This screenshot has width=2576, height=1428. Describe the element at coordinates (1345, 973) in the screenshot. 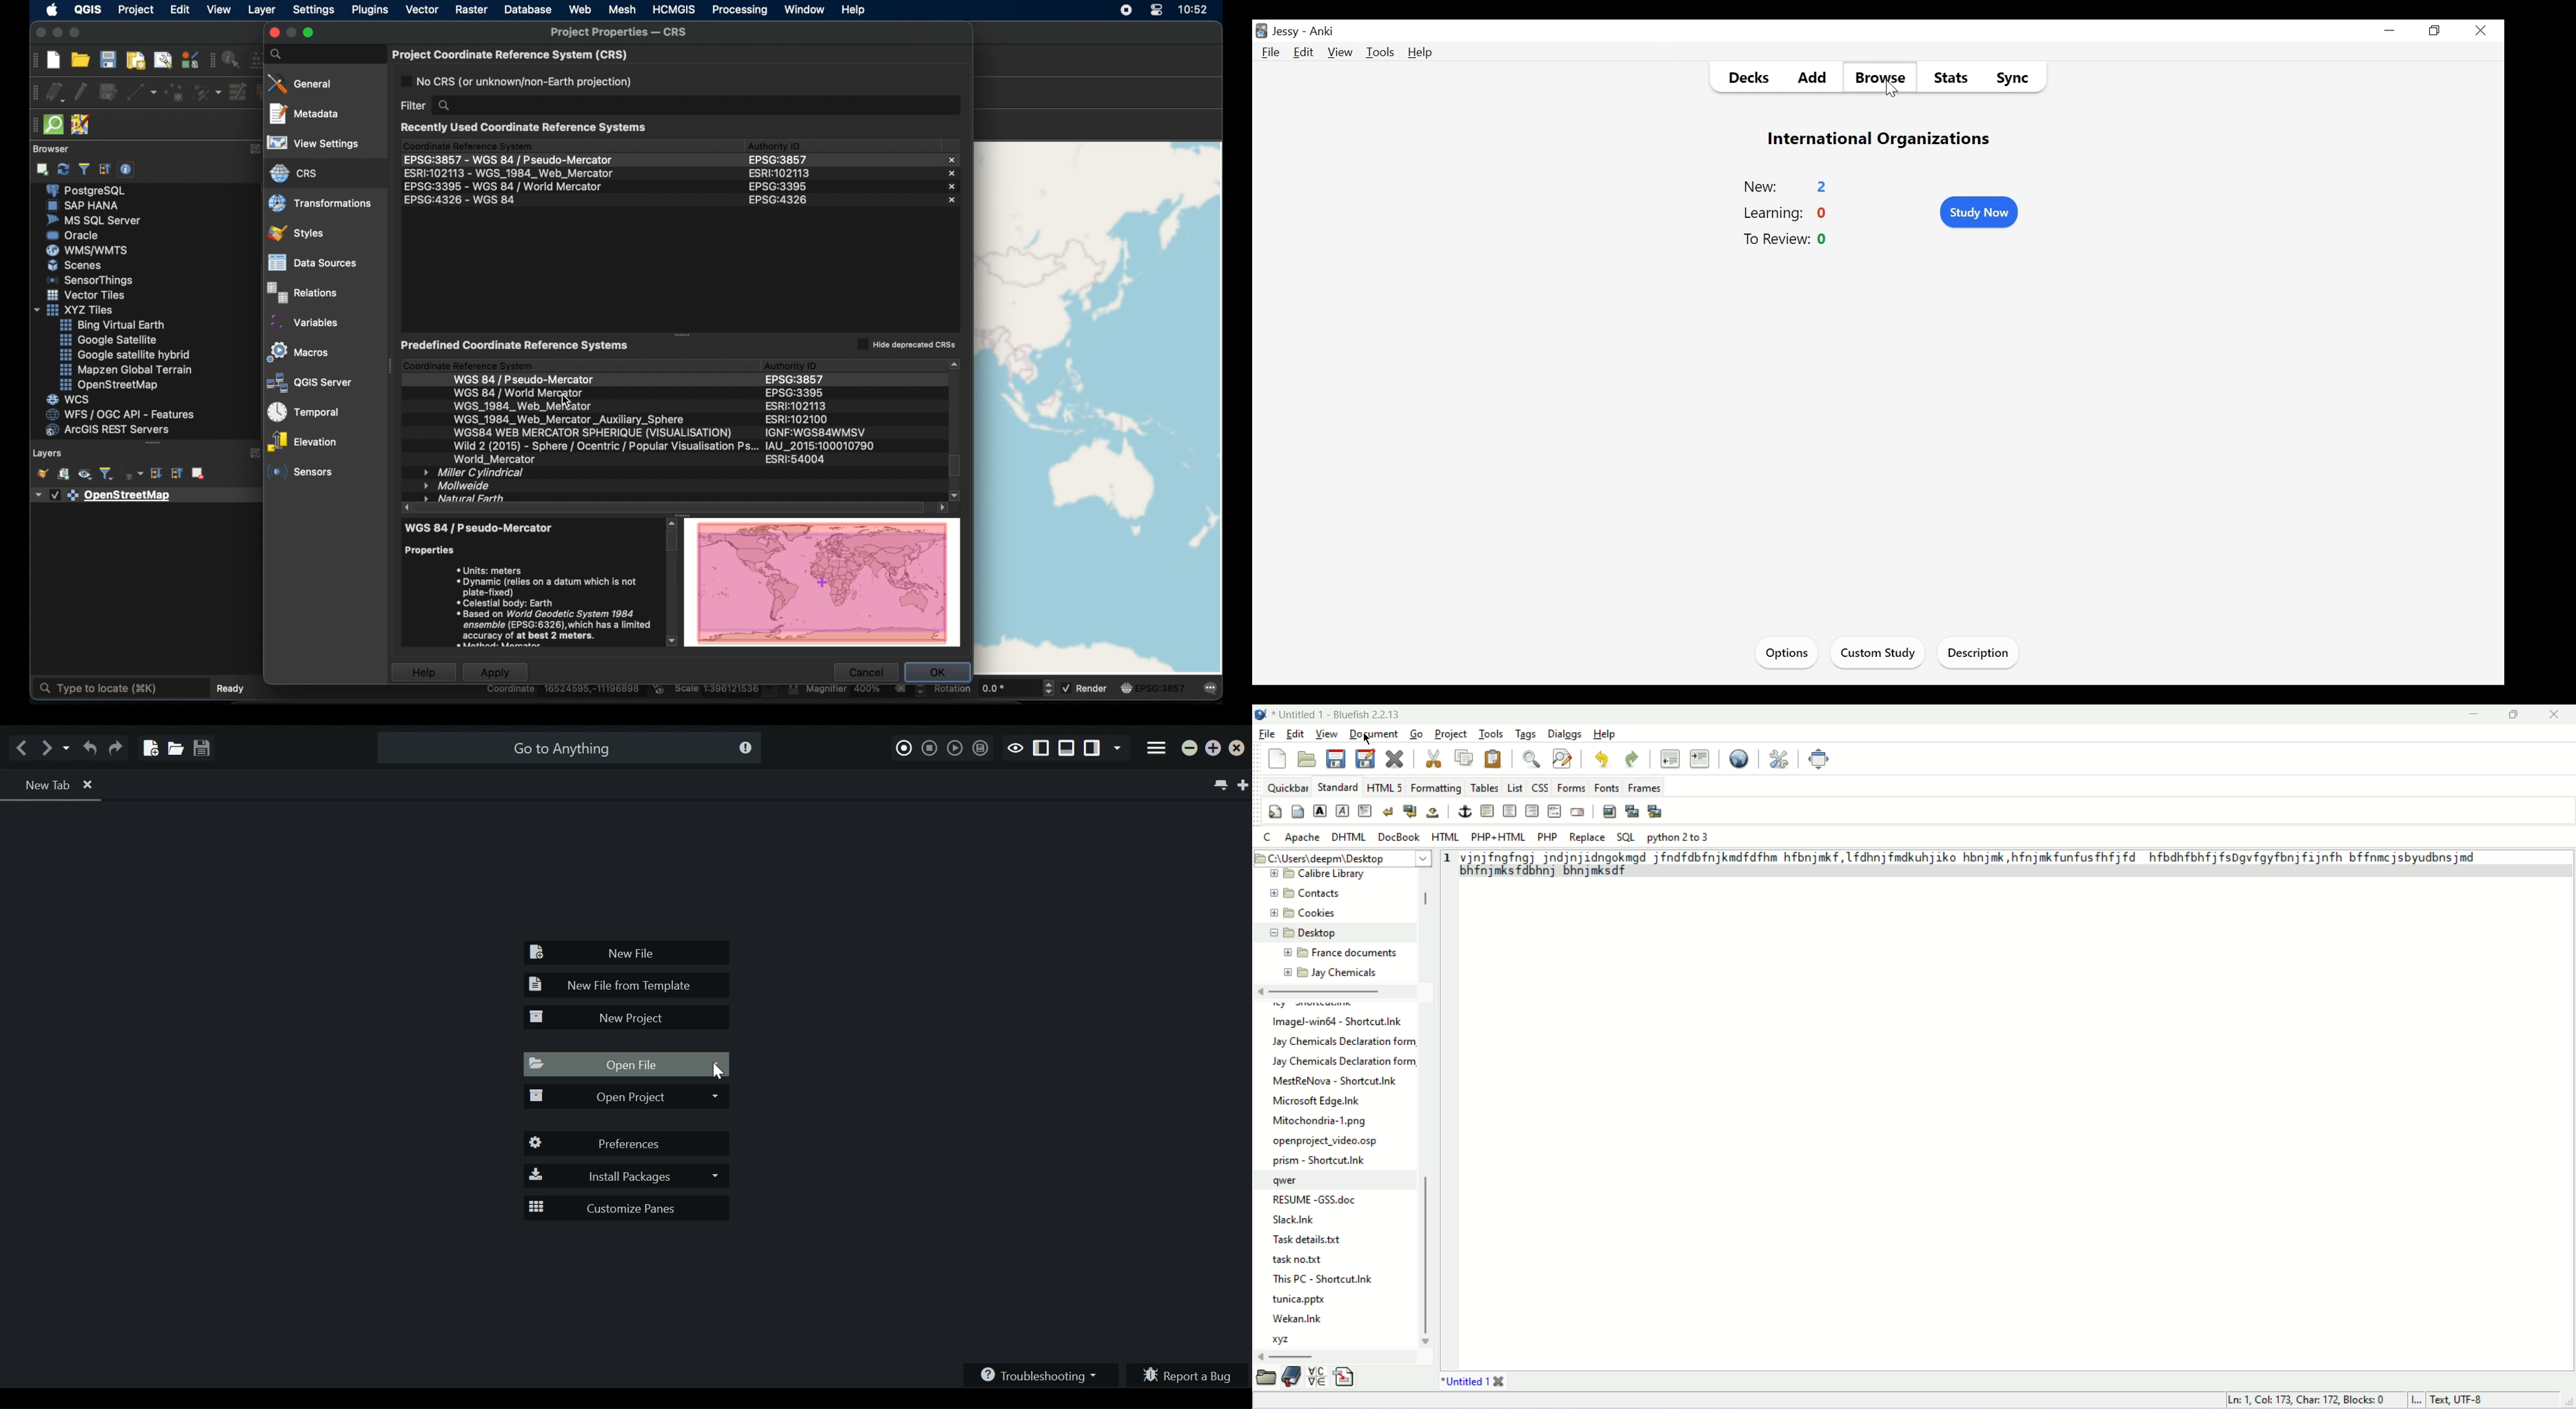

I see `Jay Chemicals` at that location.